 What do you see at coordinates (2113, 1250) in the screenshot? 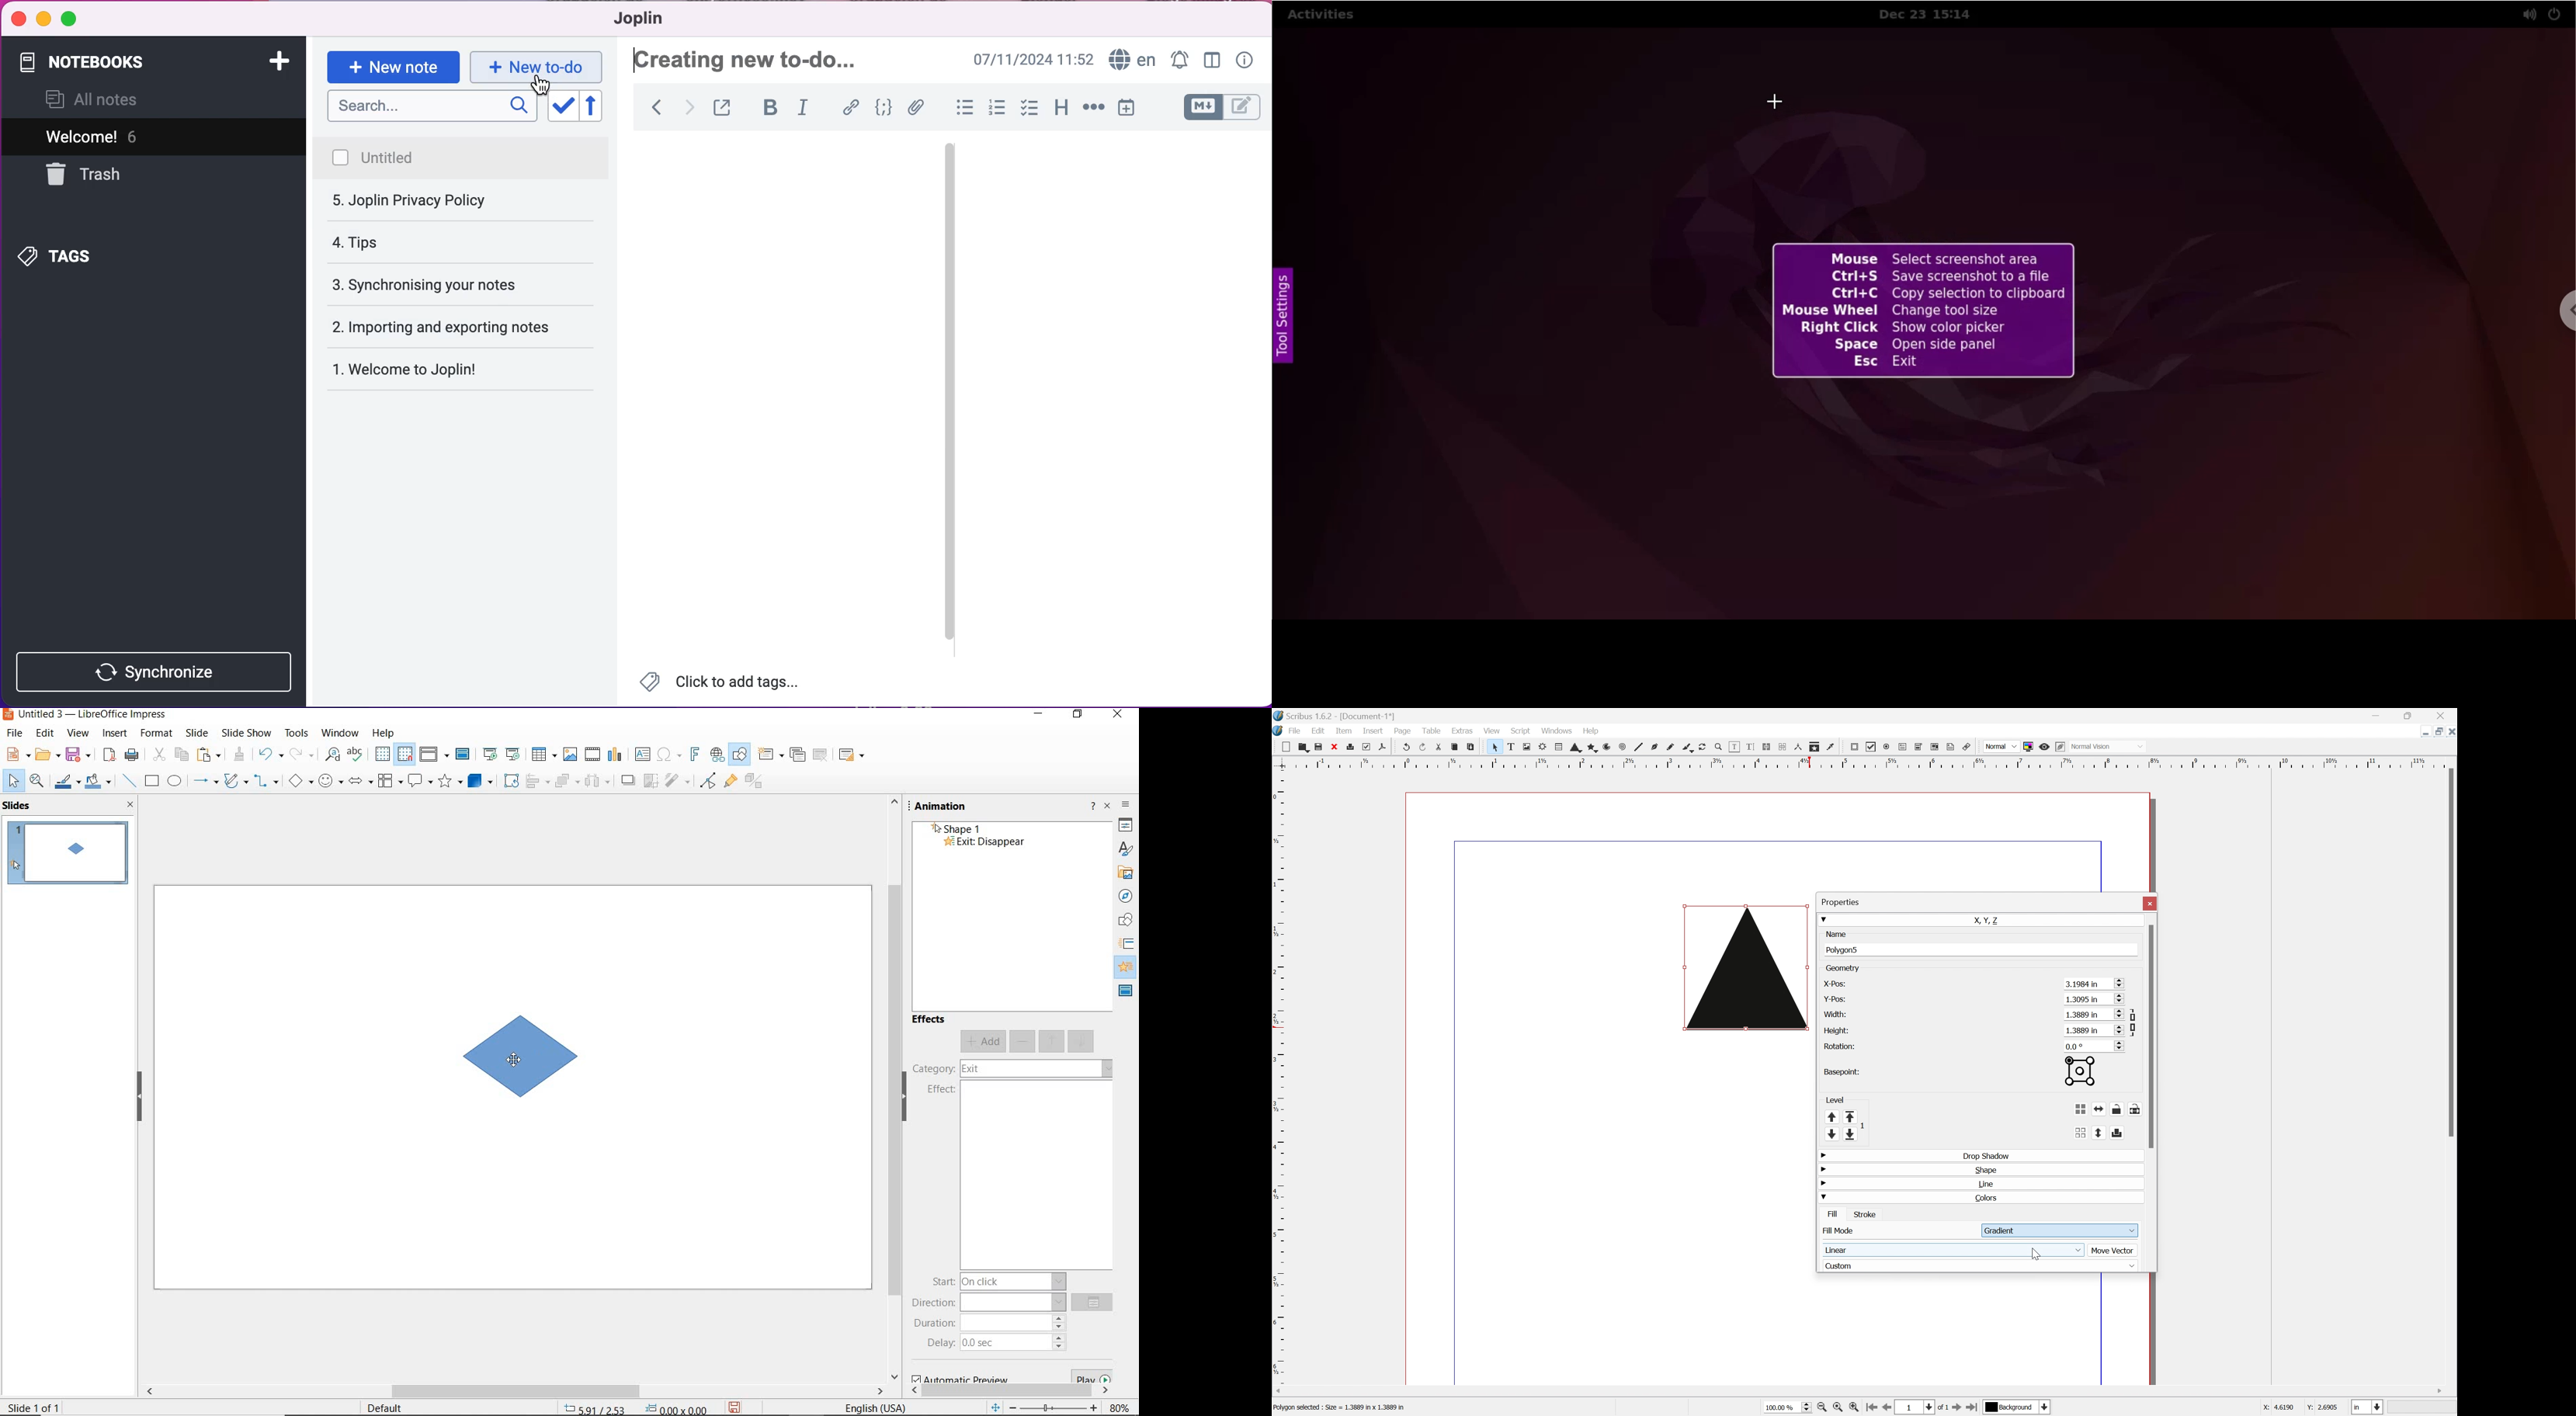
I see `Move Vector` at bounding box center [2113, 1250].